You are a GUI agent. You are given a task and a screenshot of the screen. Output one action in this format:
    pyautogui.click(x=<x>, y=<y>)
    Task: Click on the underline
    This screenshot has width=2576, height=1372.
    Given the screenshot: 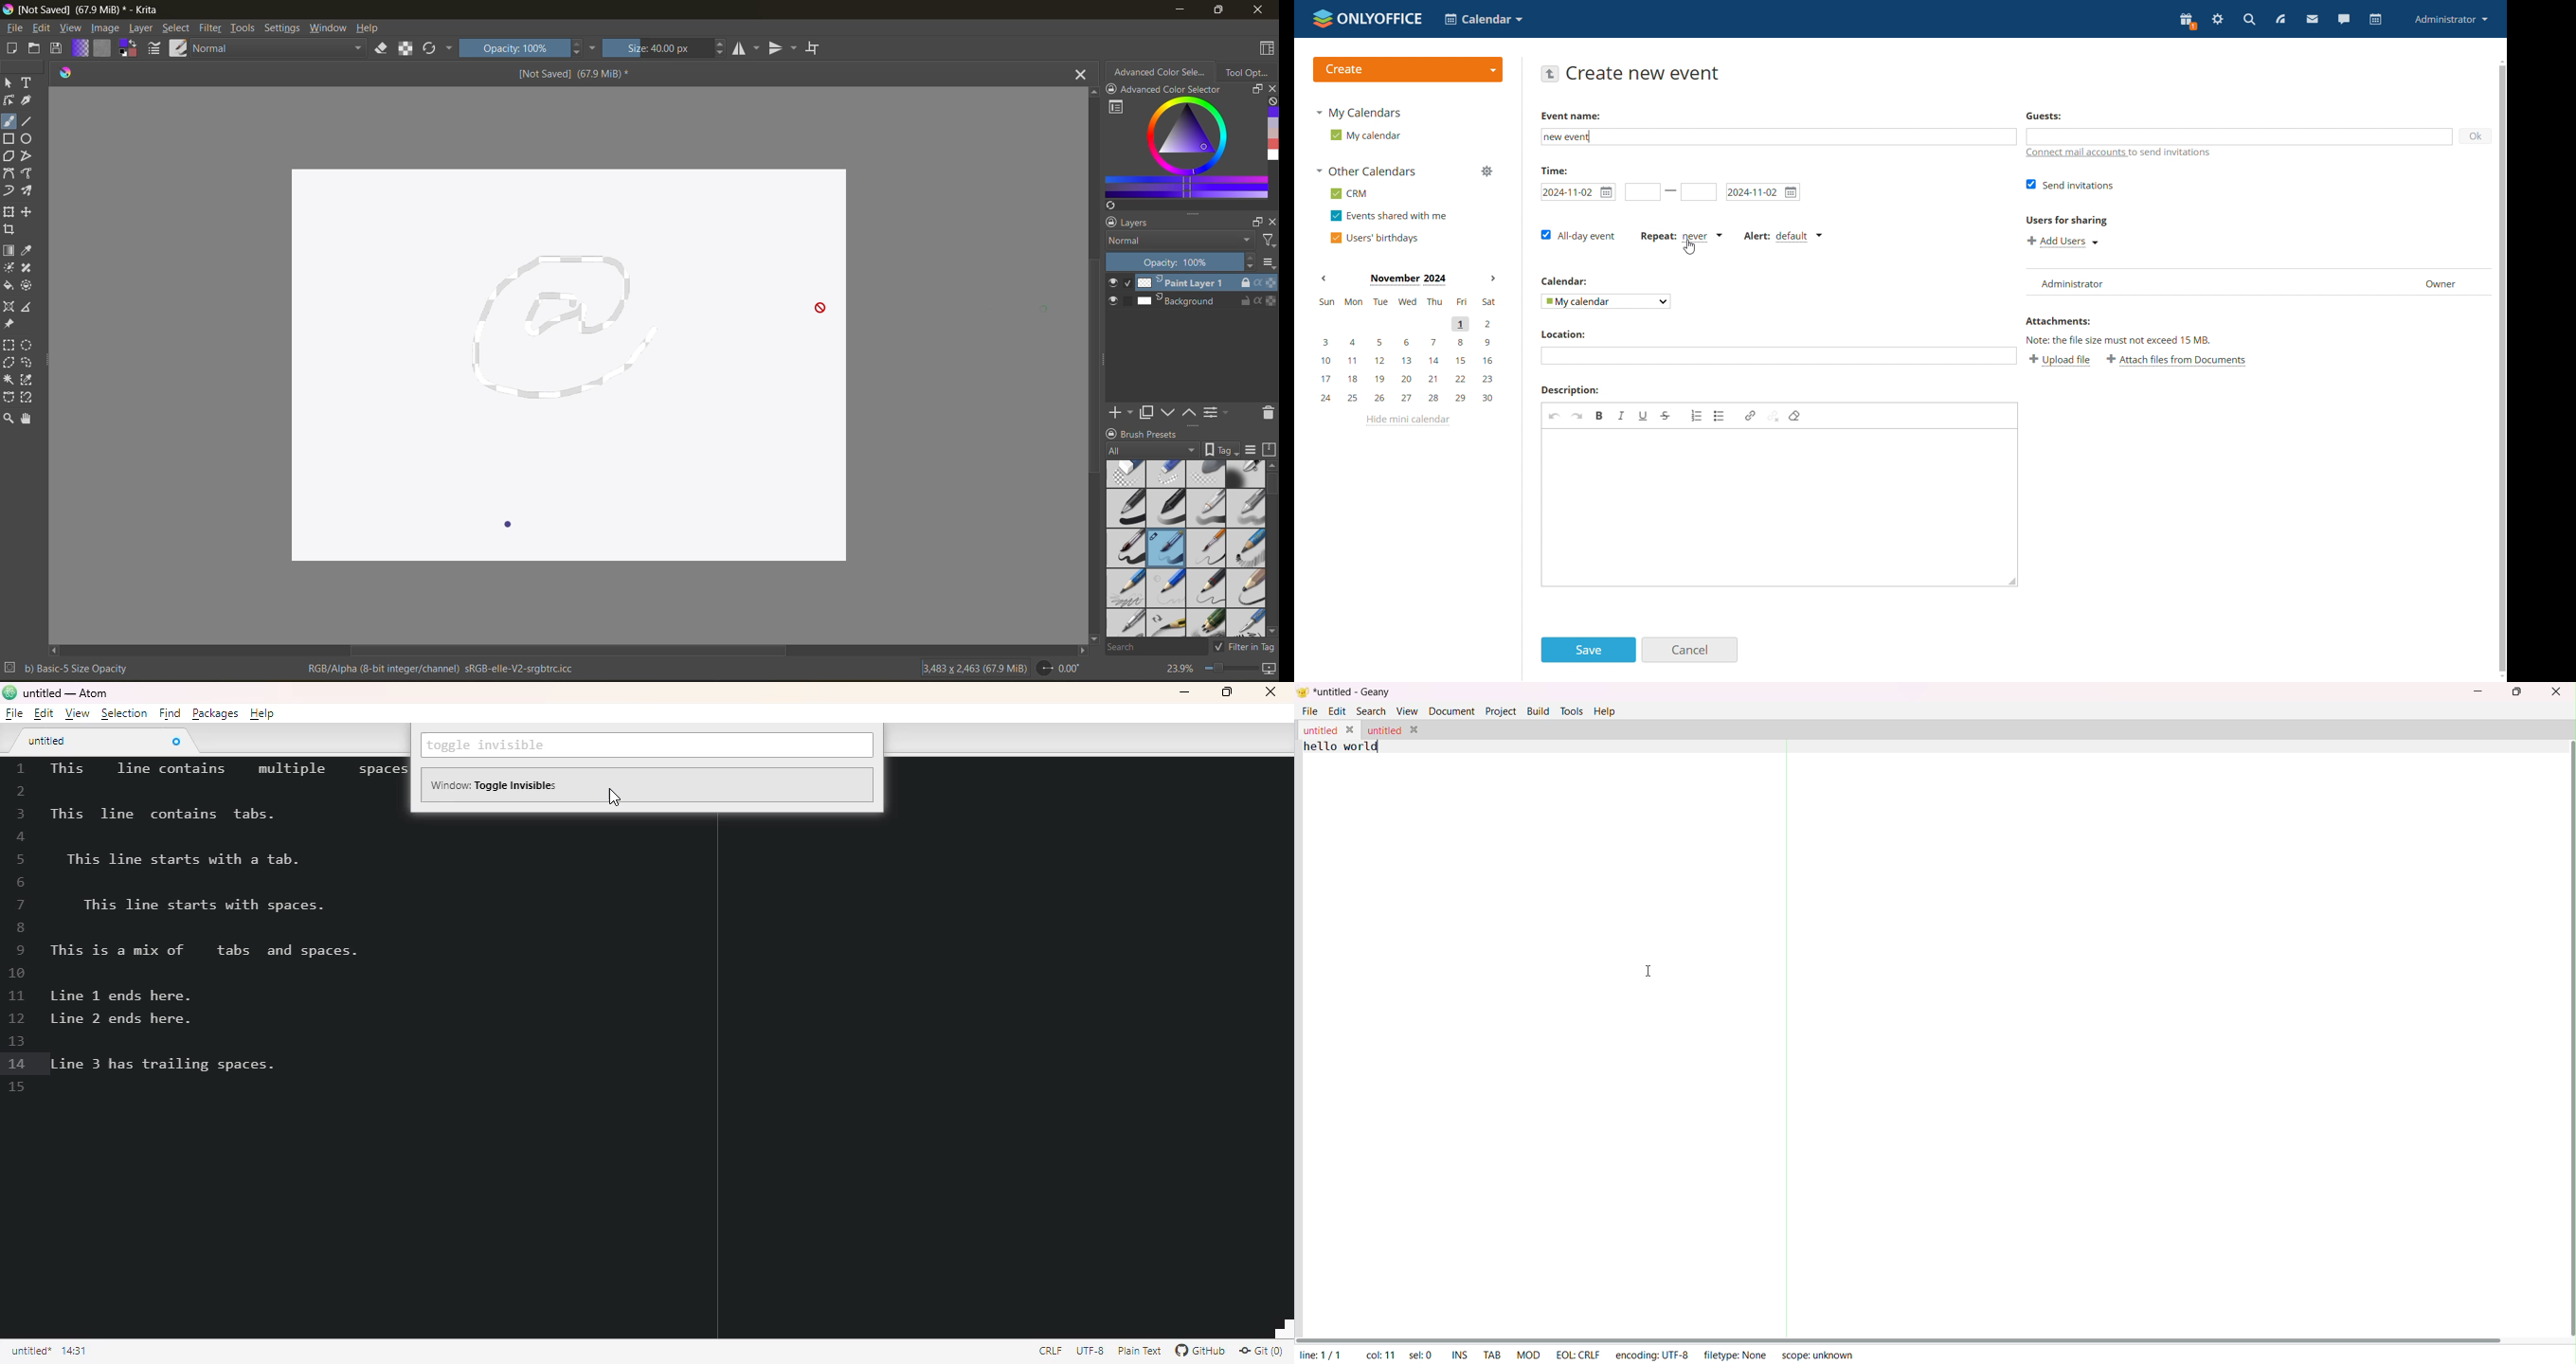 What is the action you would take?
    pyautogui.click(x=1643, y=416)
    